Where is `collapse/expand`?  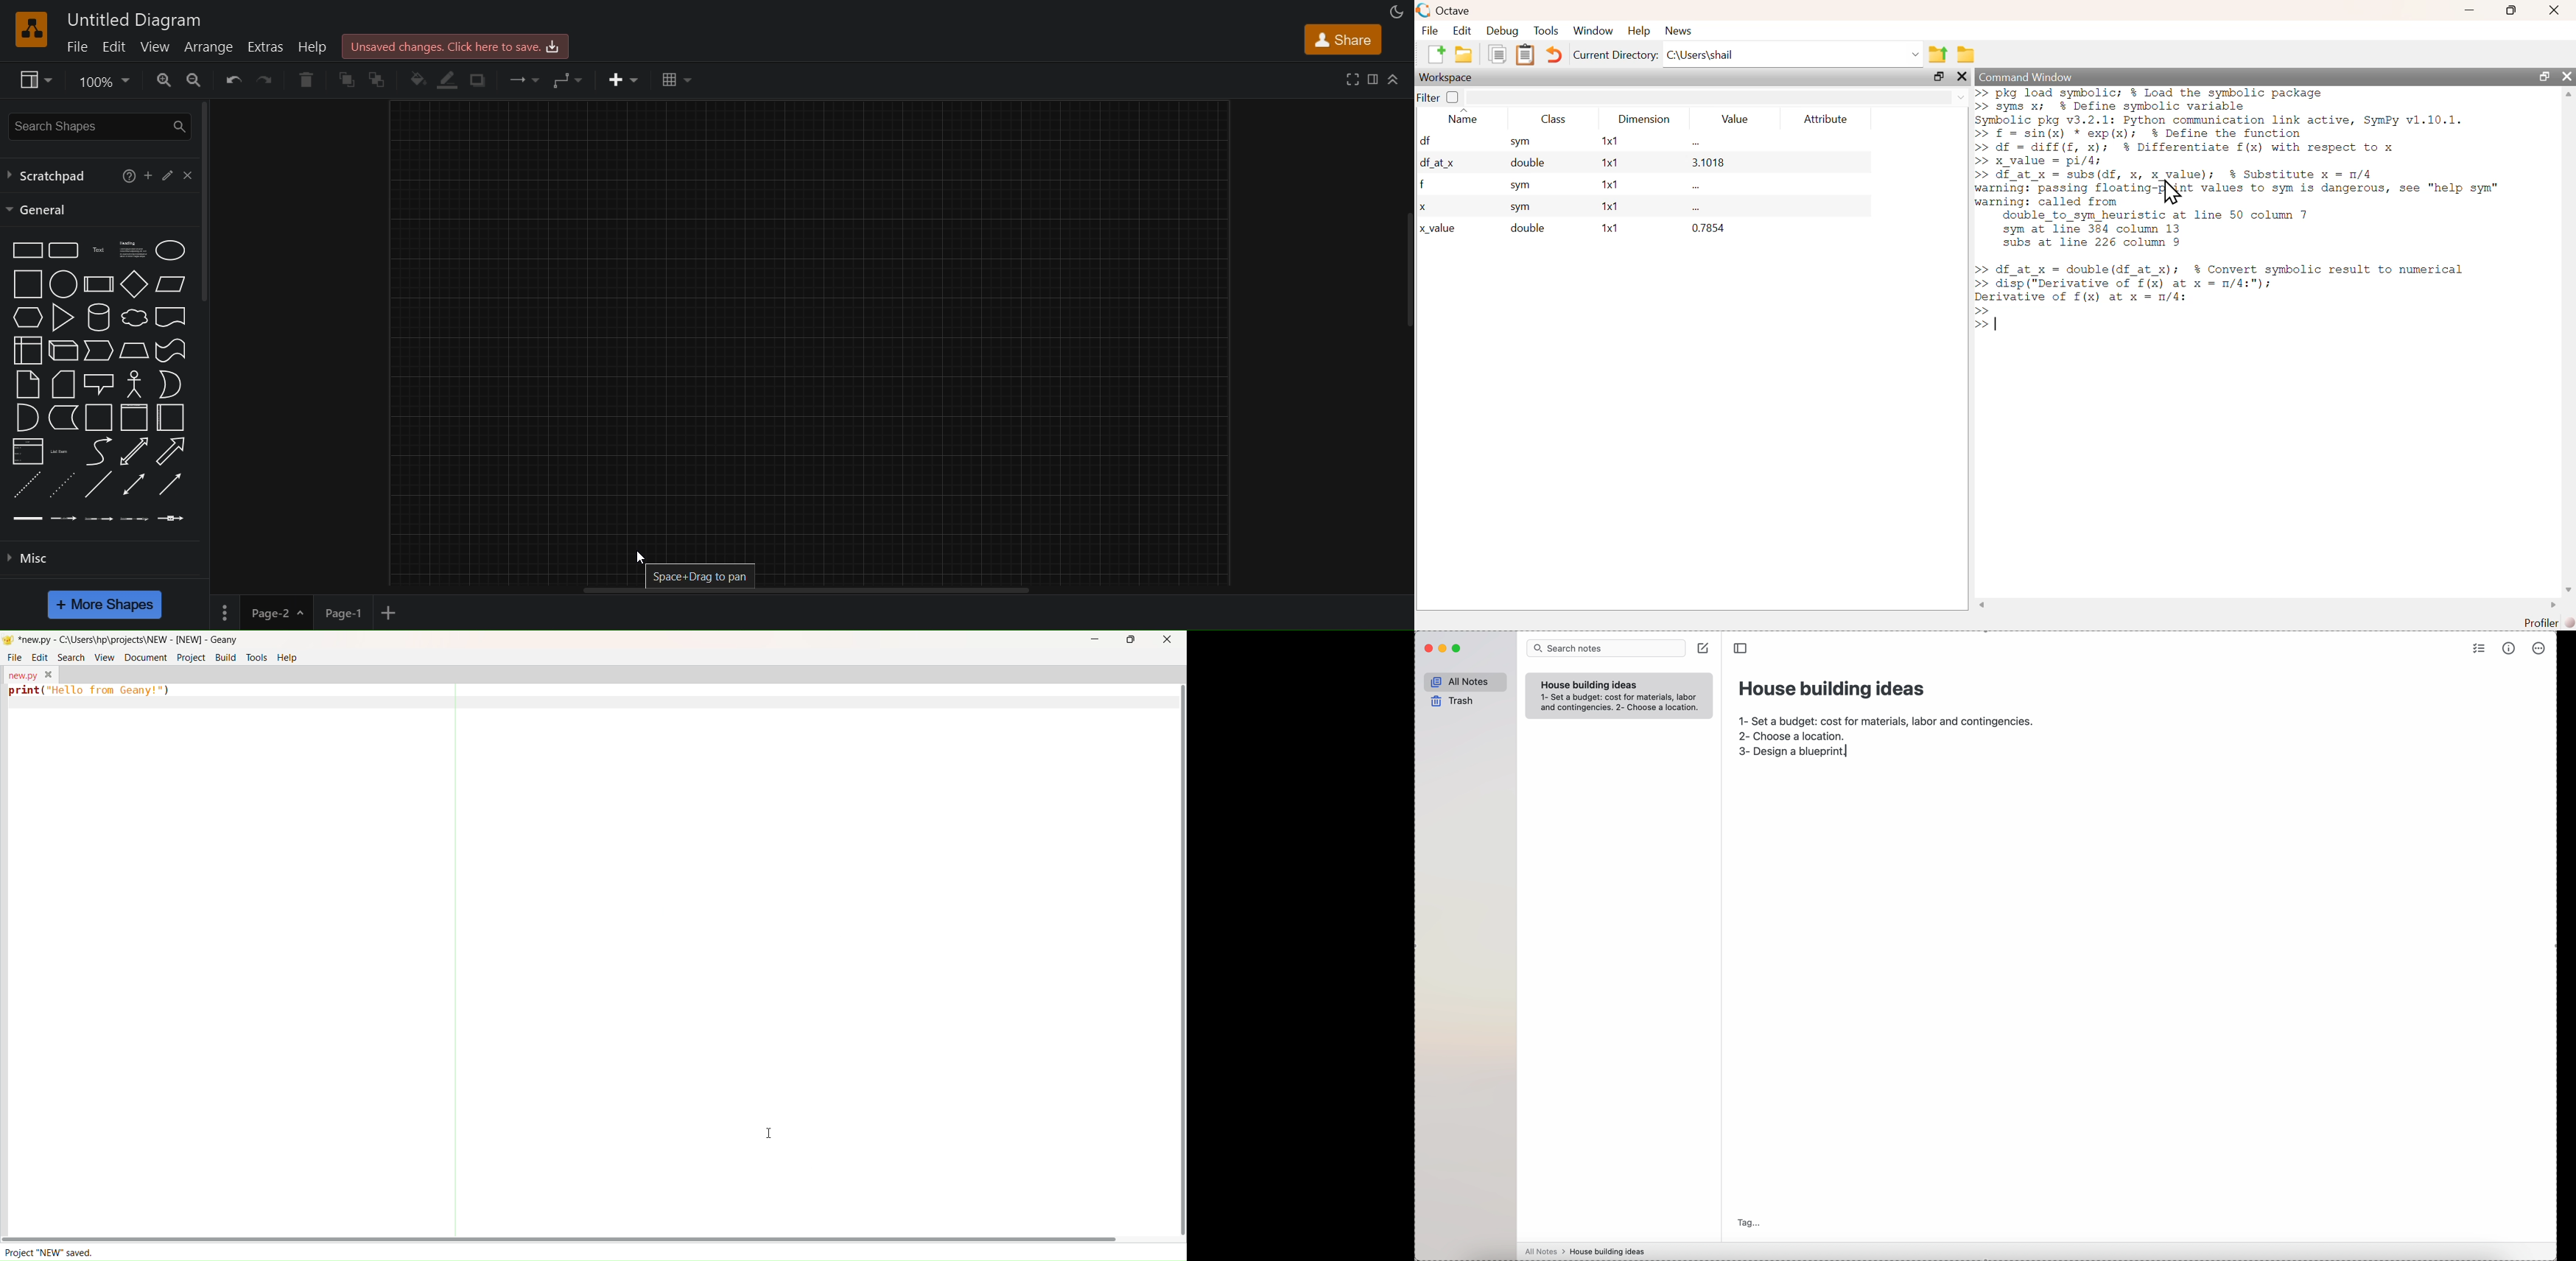 collapse/expand is located at coordinates (1394, 77).